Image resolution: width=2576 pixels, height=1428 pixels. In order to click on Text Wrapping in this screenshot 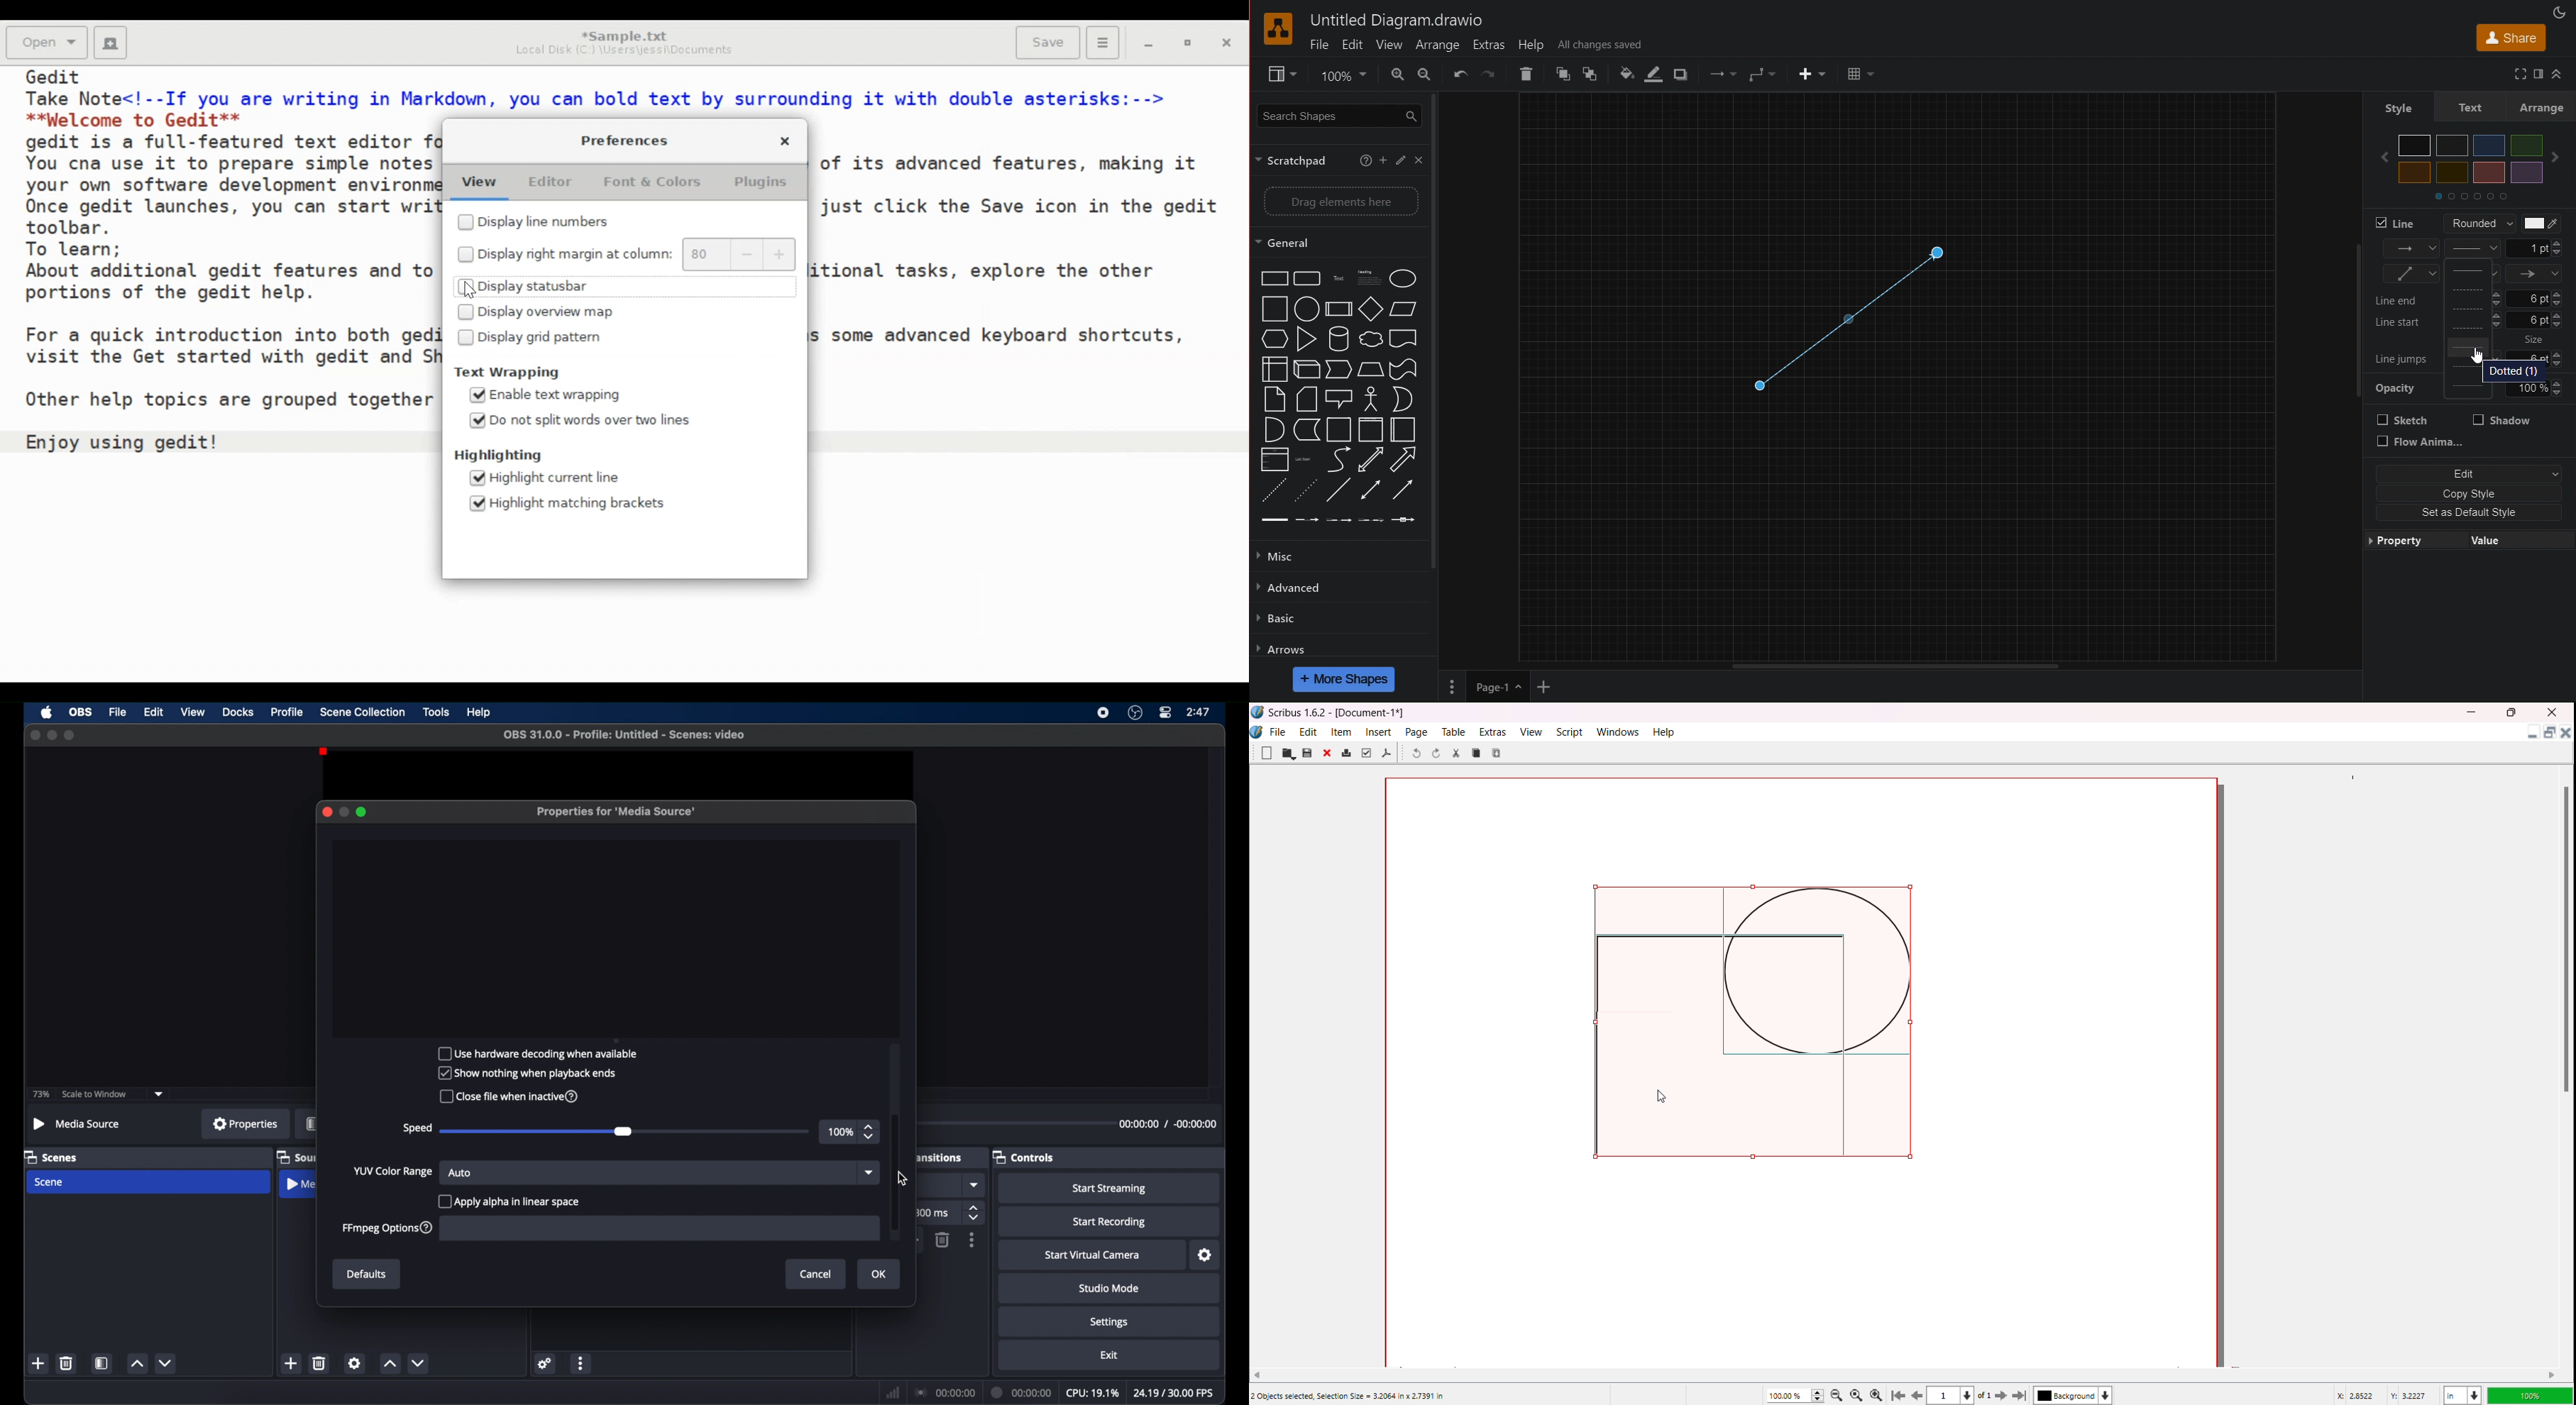, I will do `click(509, 373)`.